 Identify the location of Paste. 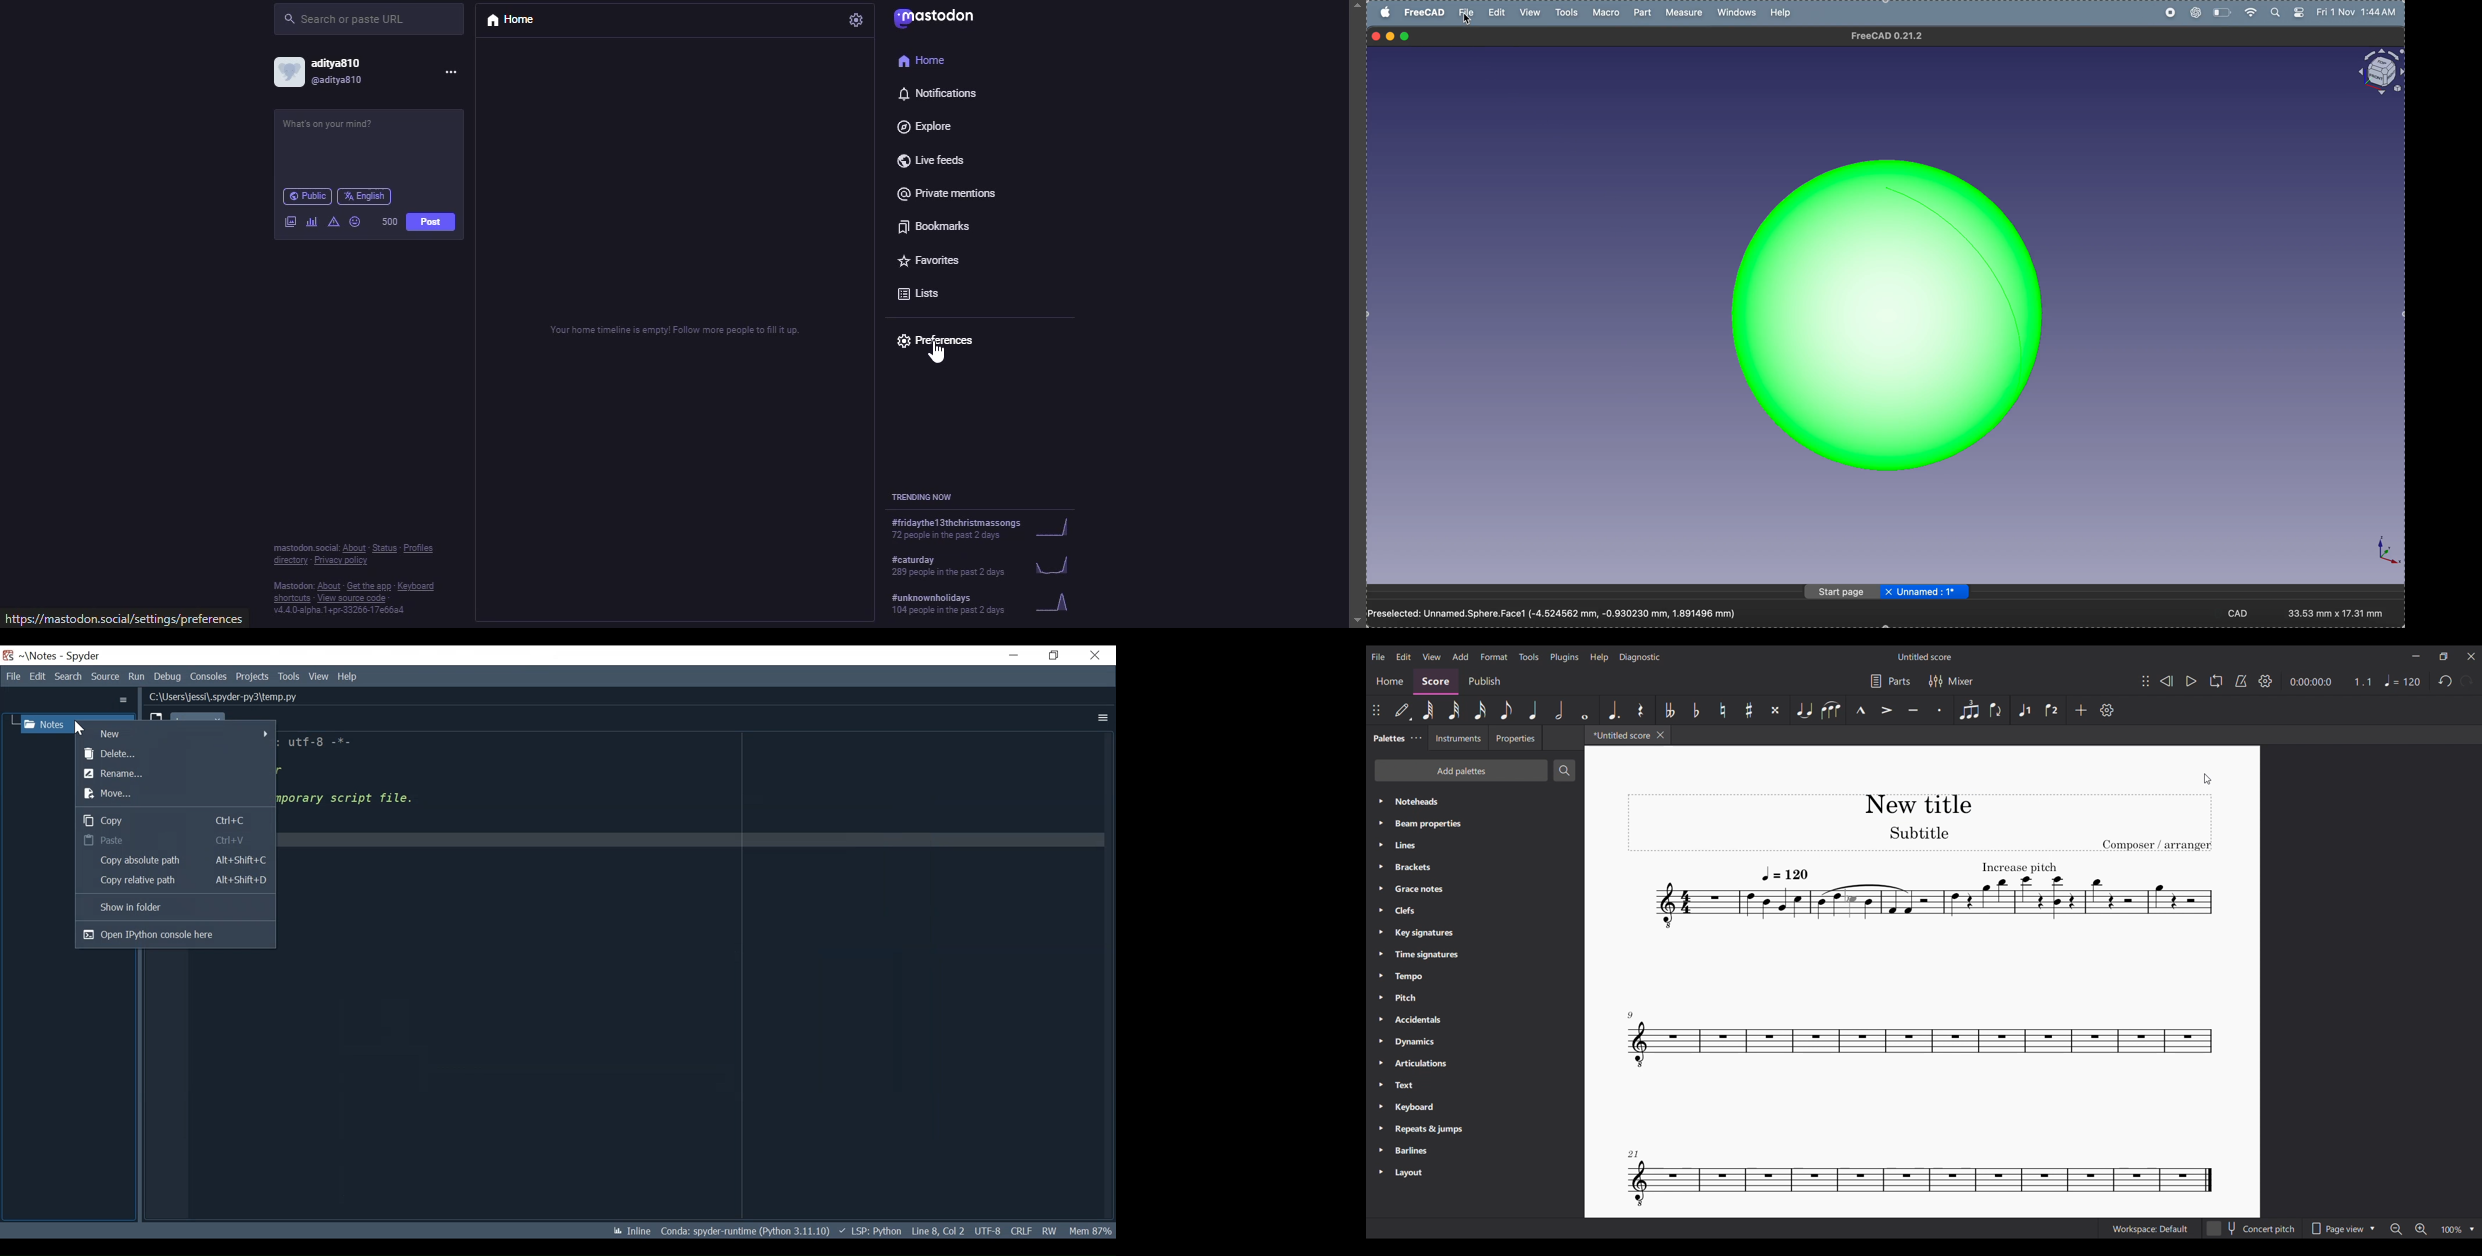
(173, 840).